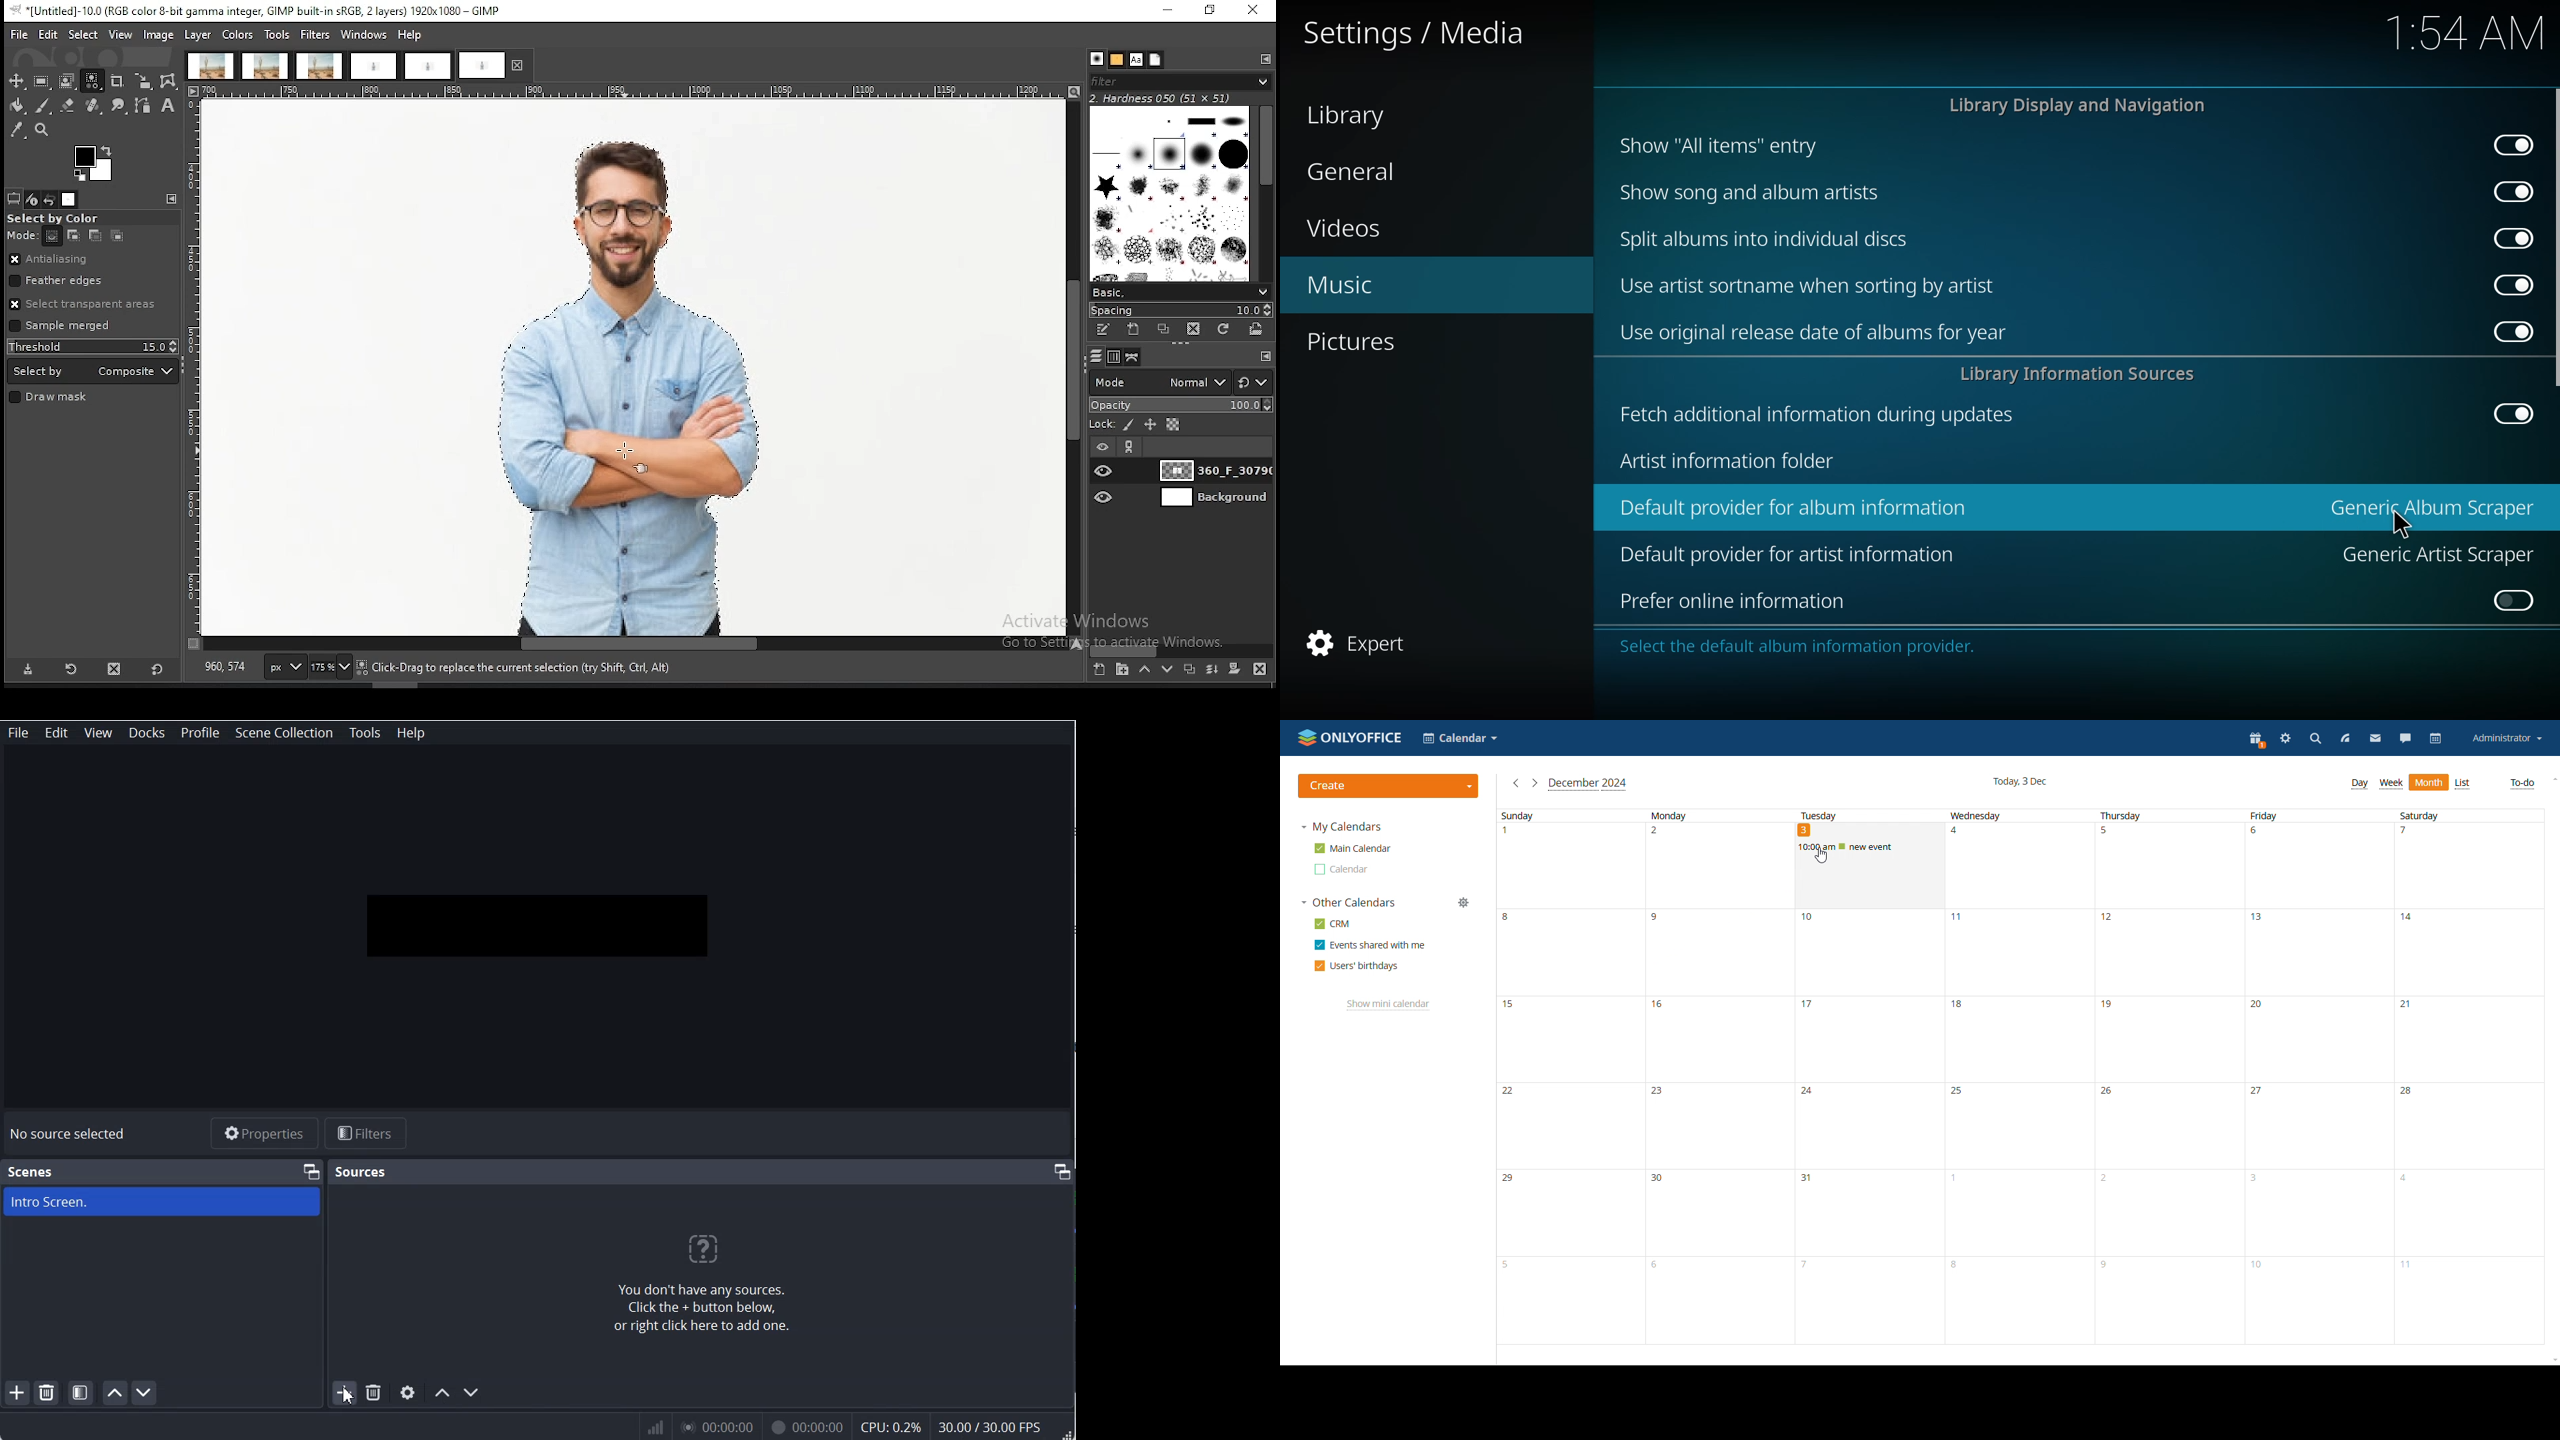 The image size is (2576, 1456). Describe the element at coordinates (1368, 641) in the screenshot. I see `expert` at that location.